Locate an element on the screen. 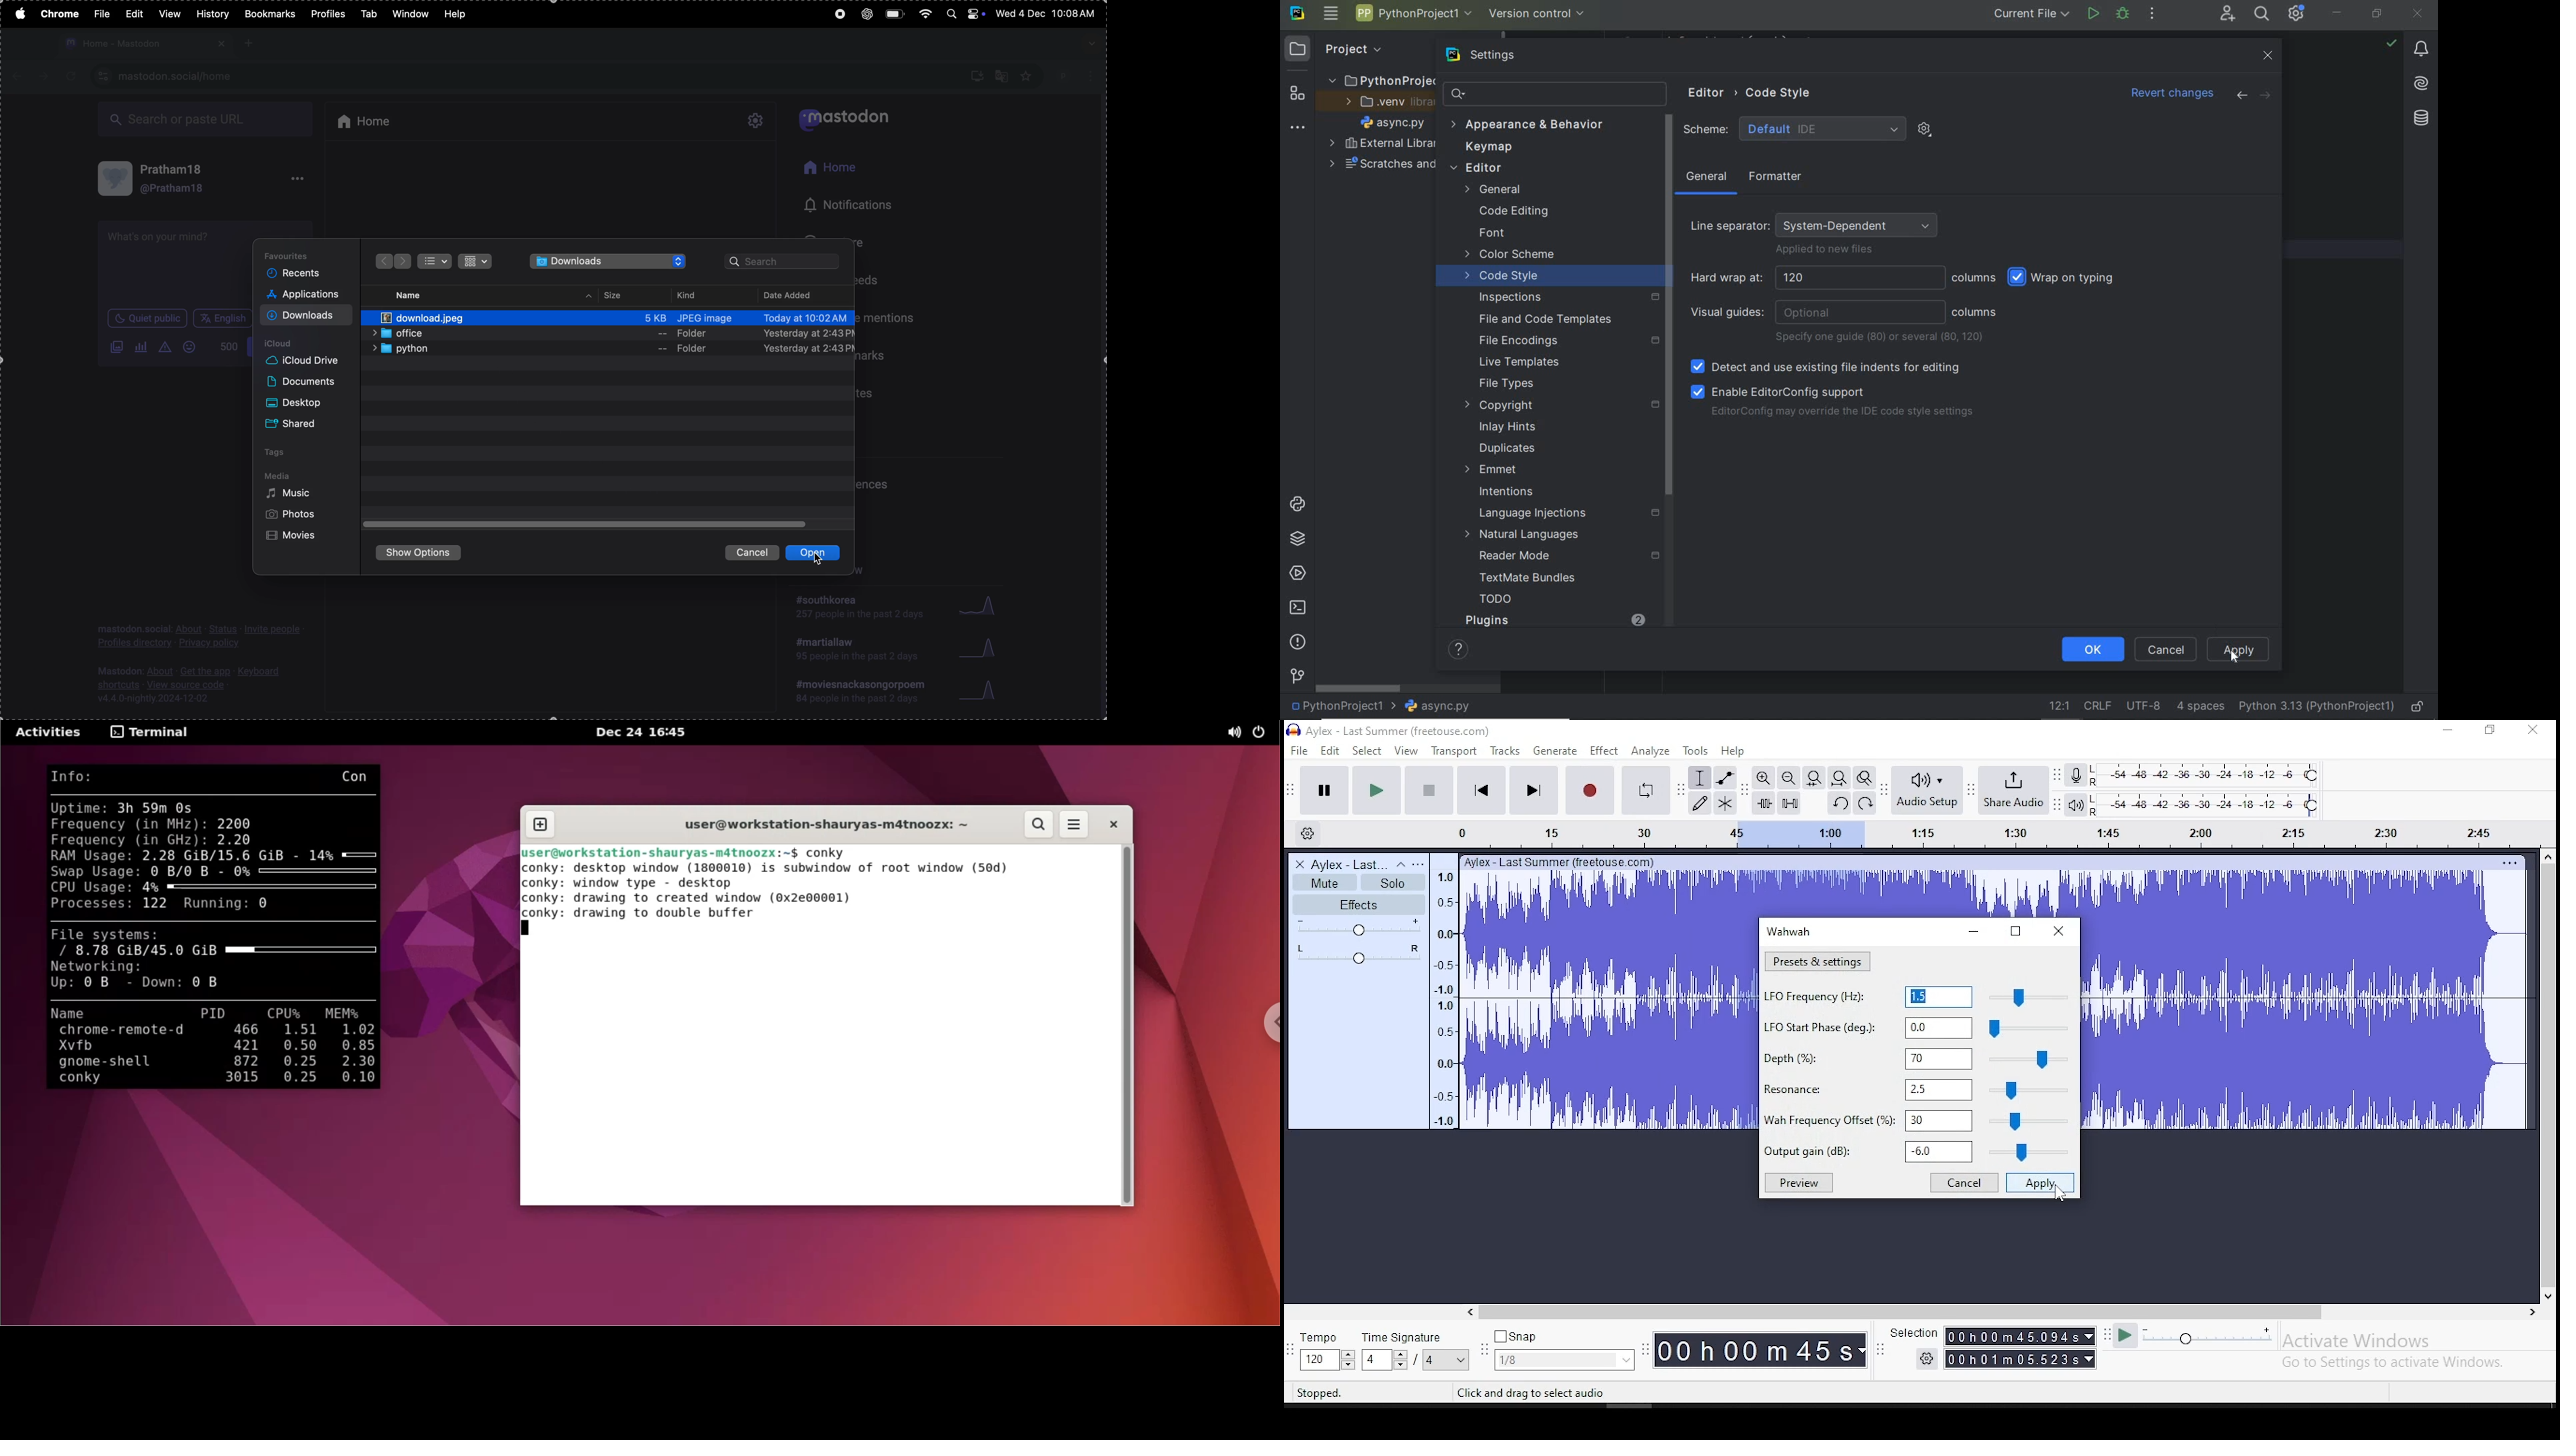  external libraries is located at coordinates (1381, 143).